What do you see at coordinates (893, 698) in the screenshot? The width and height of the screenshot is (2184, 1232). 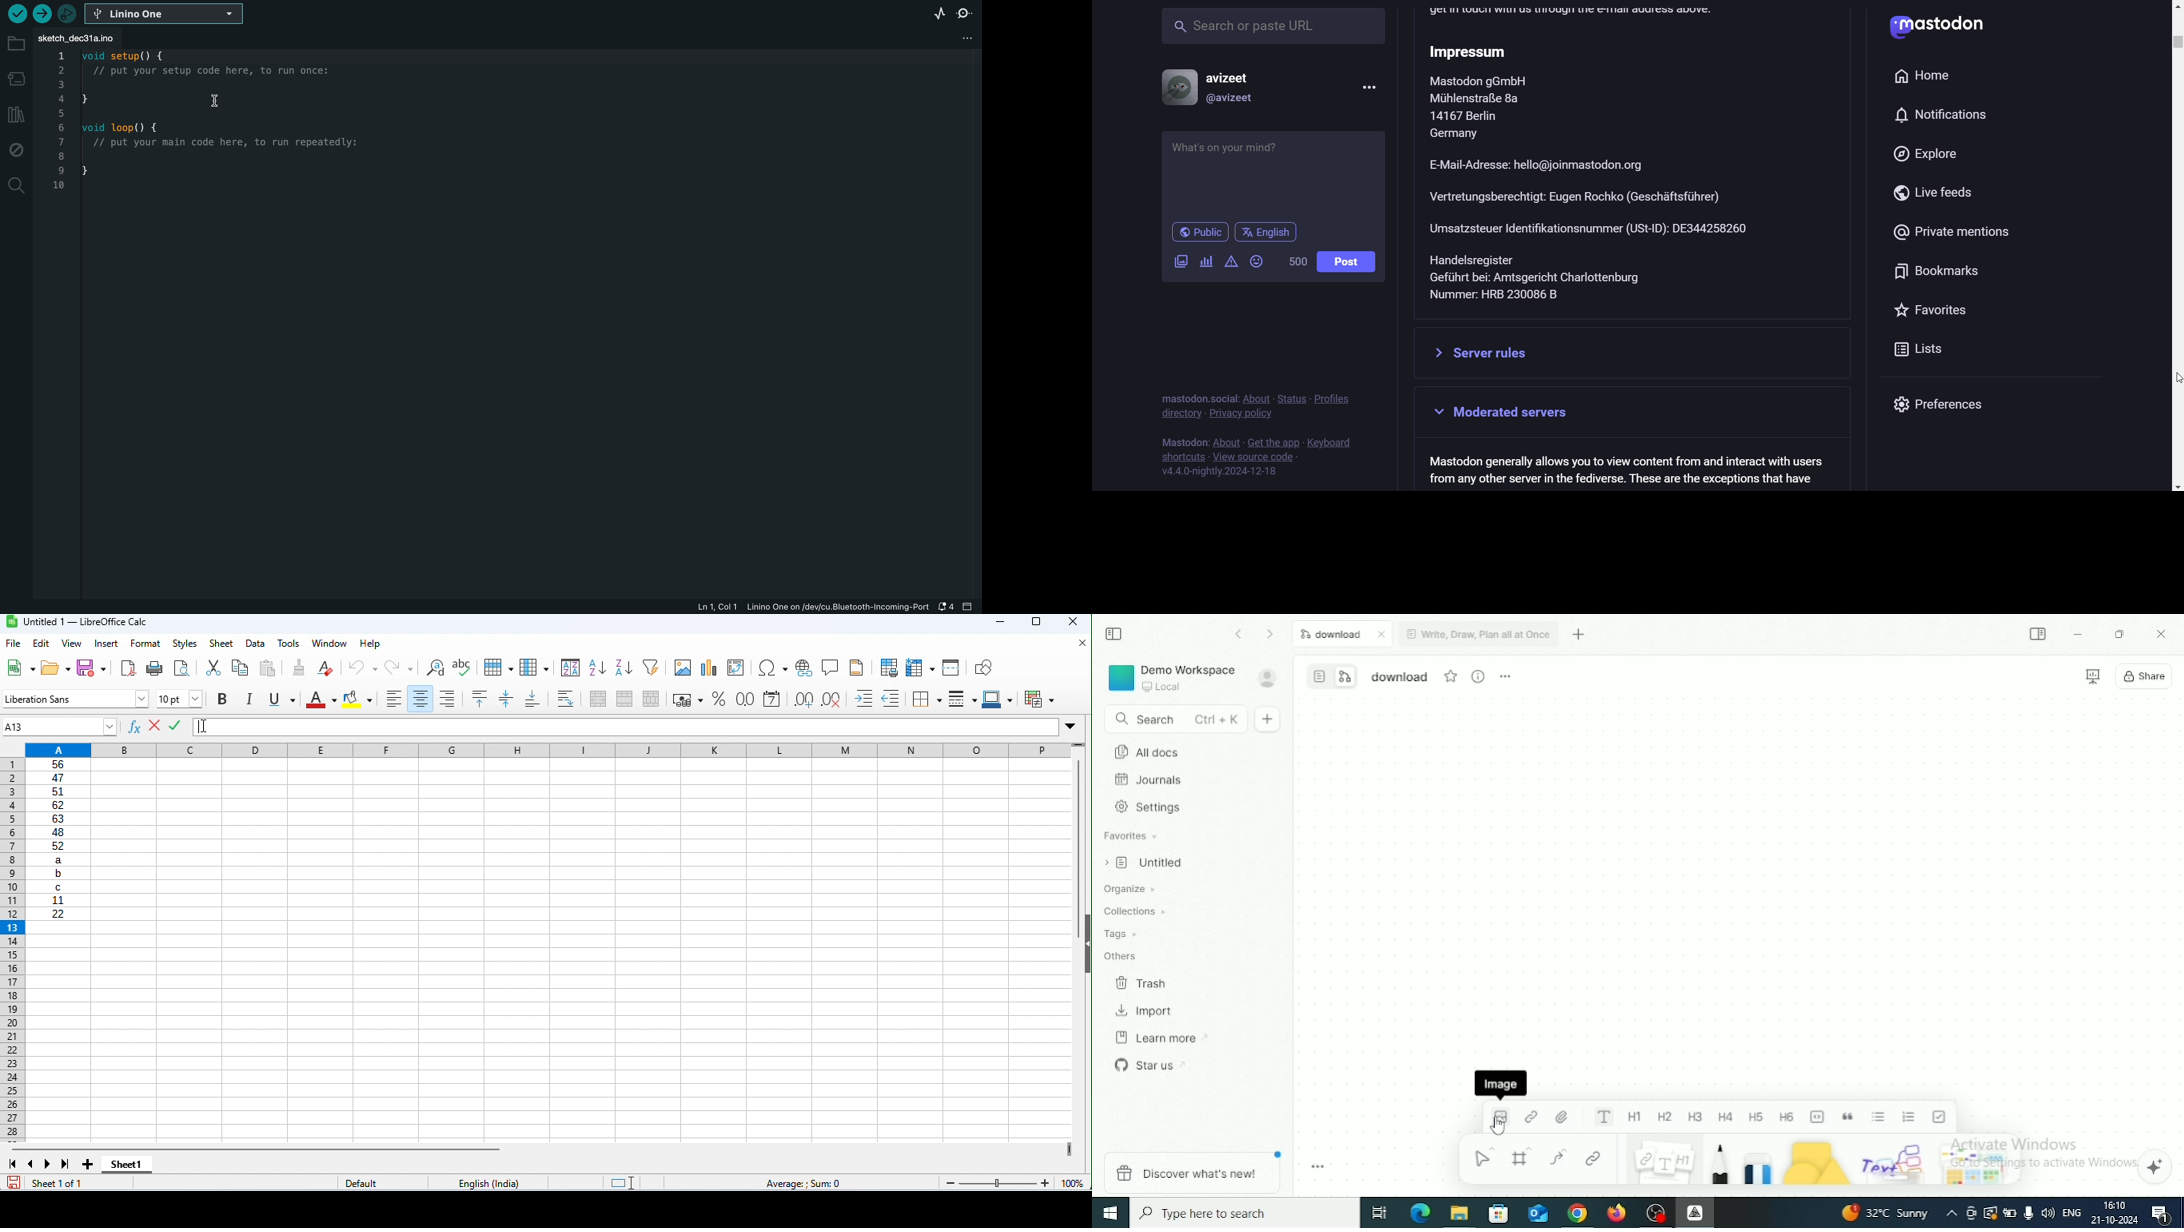 I see `decrease indent` at bounding box center [893, 698].